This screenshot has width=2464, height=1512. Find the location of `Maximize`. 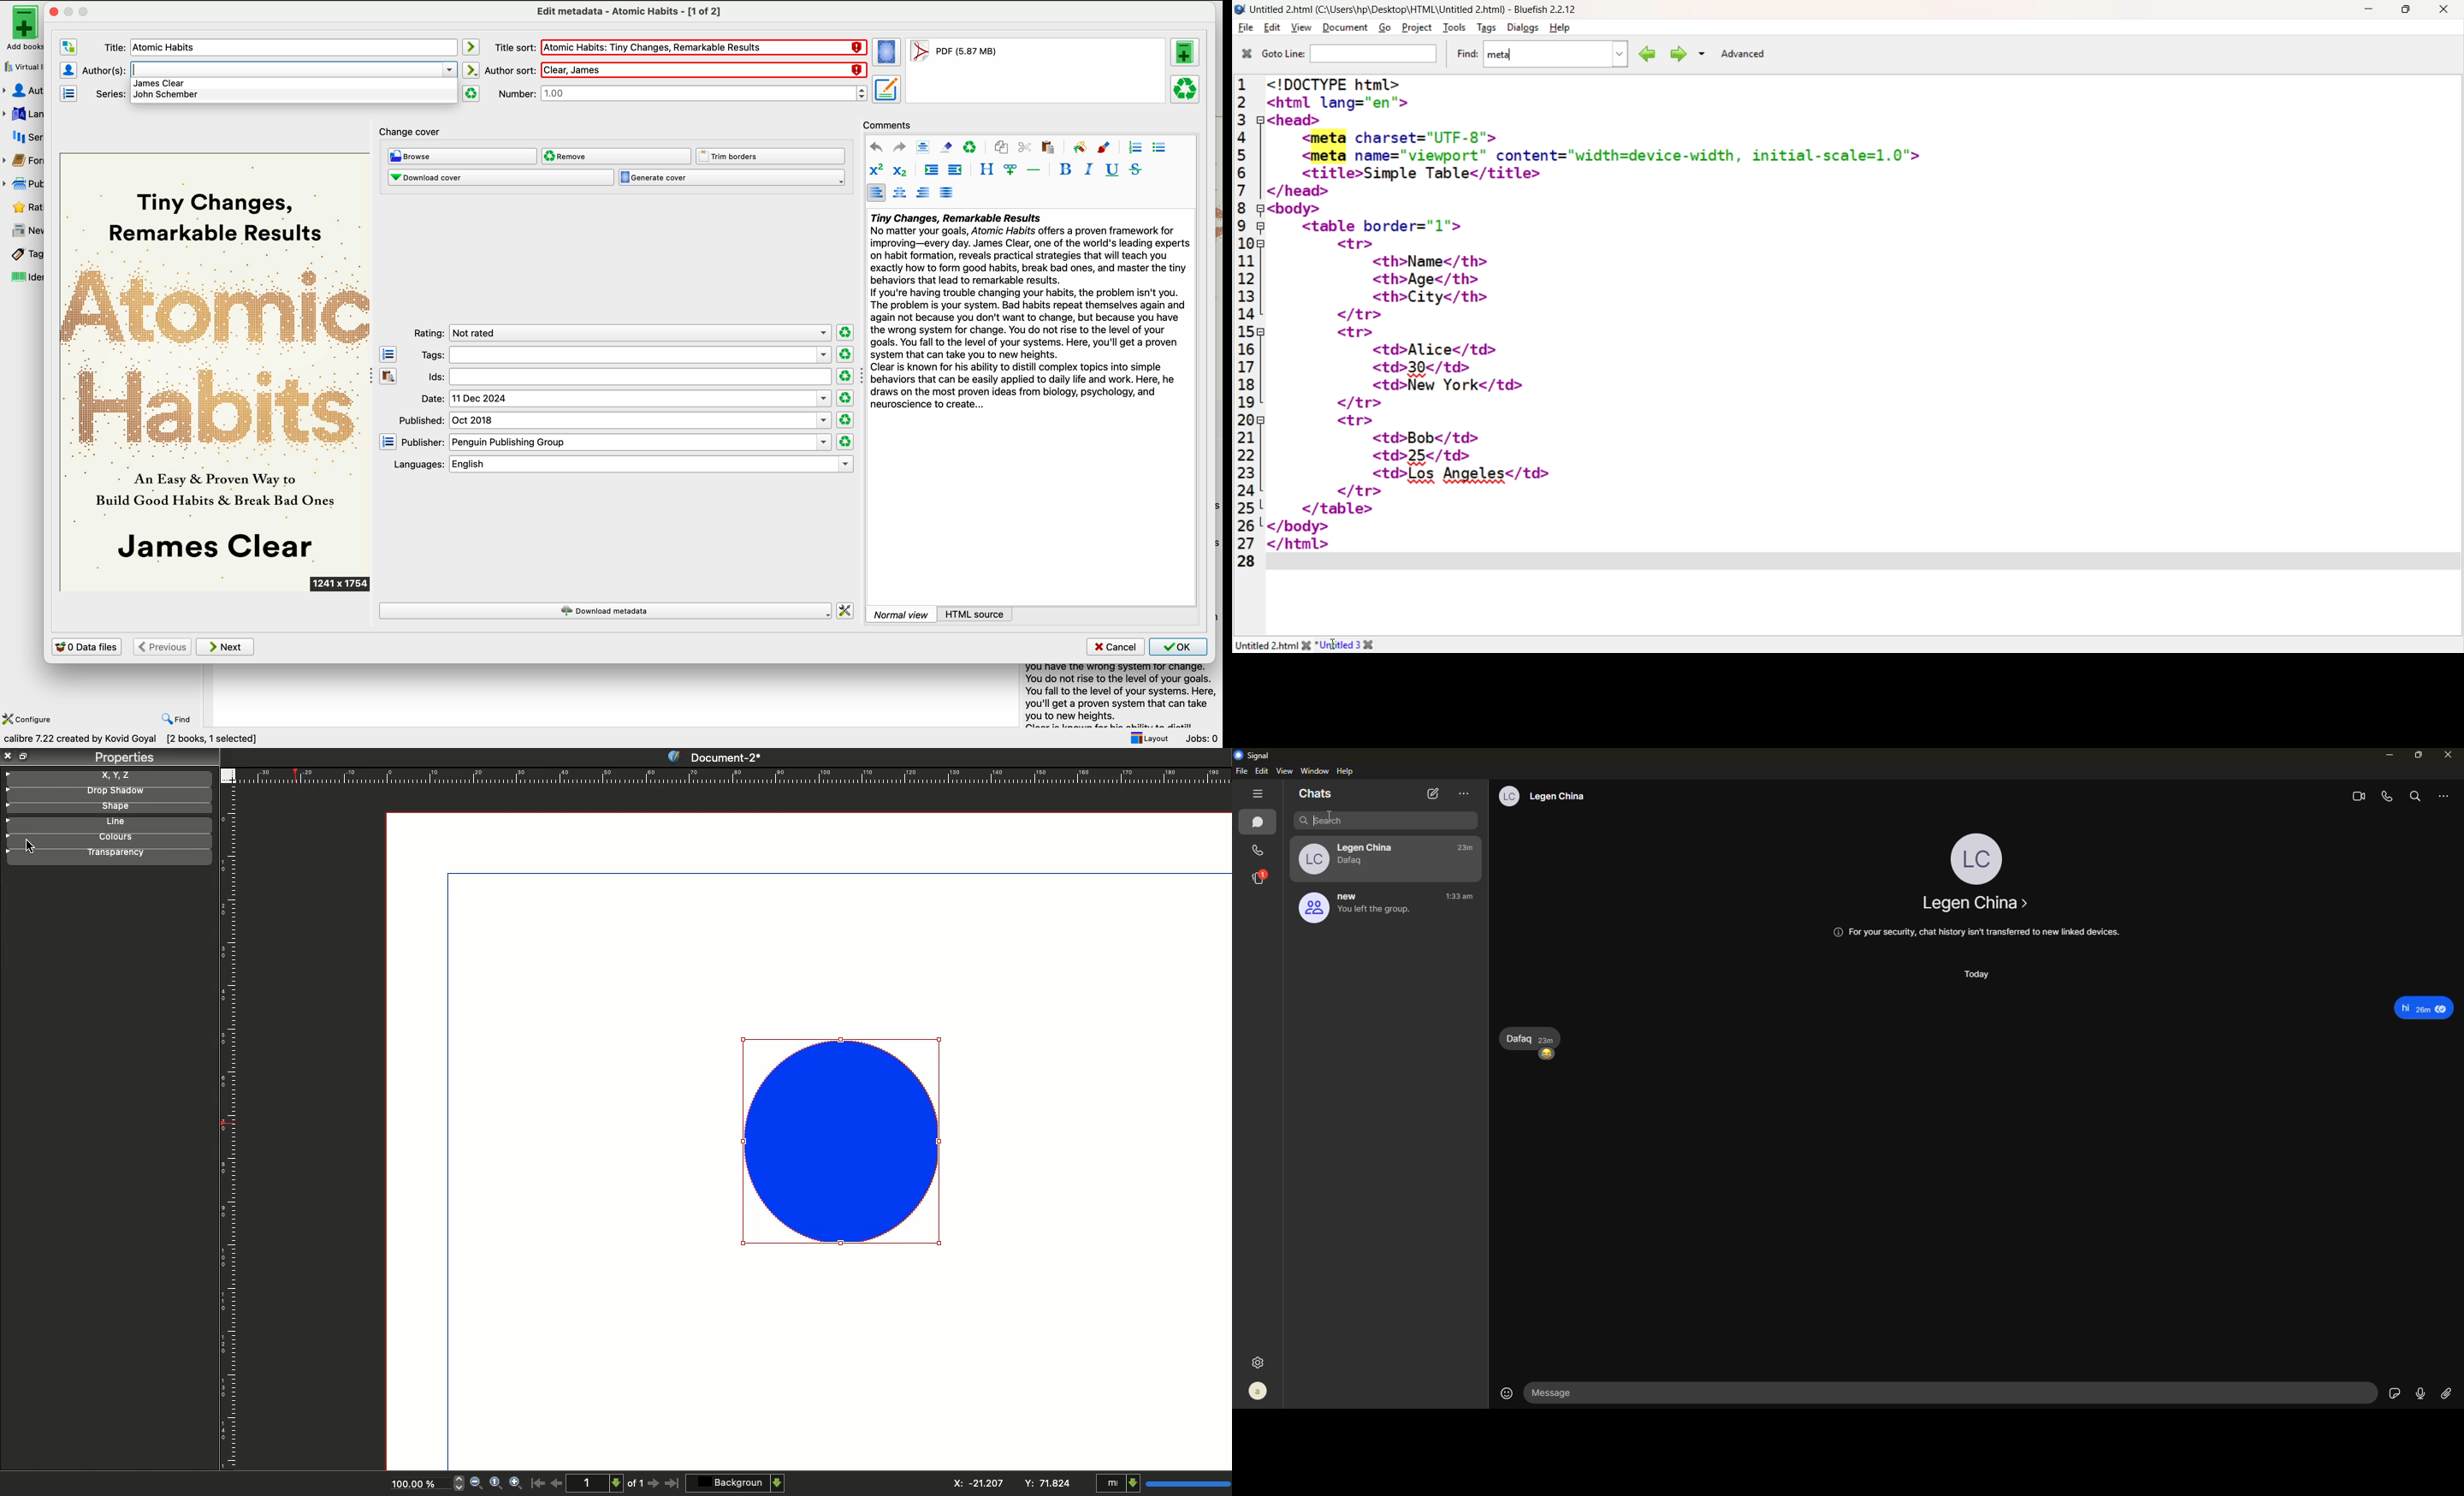

Maximize is located at coordinates (2406, 10).